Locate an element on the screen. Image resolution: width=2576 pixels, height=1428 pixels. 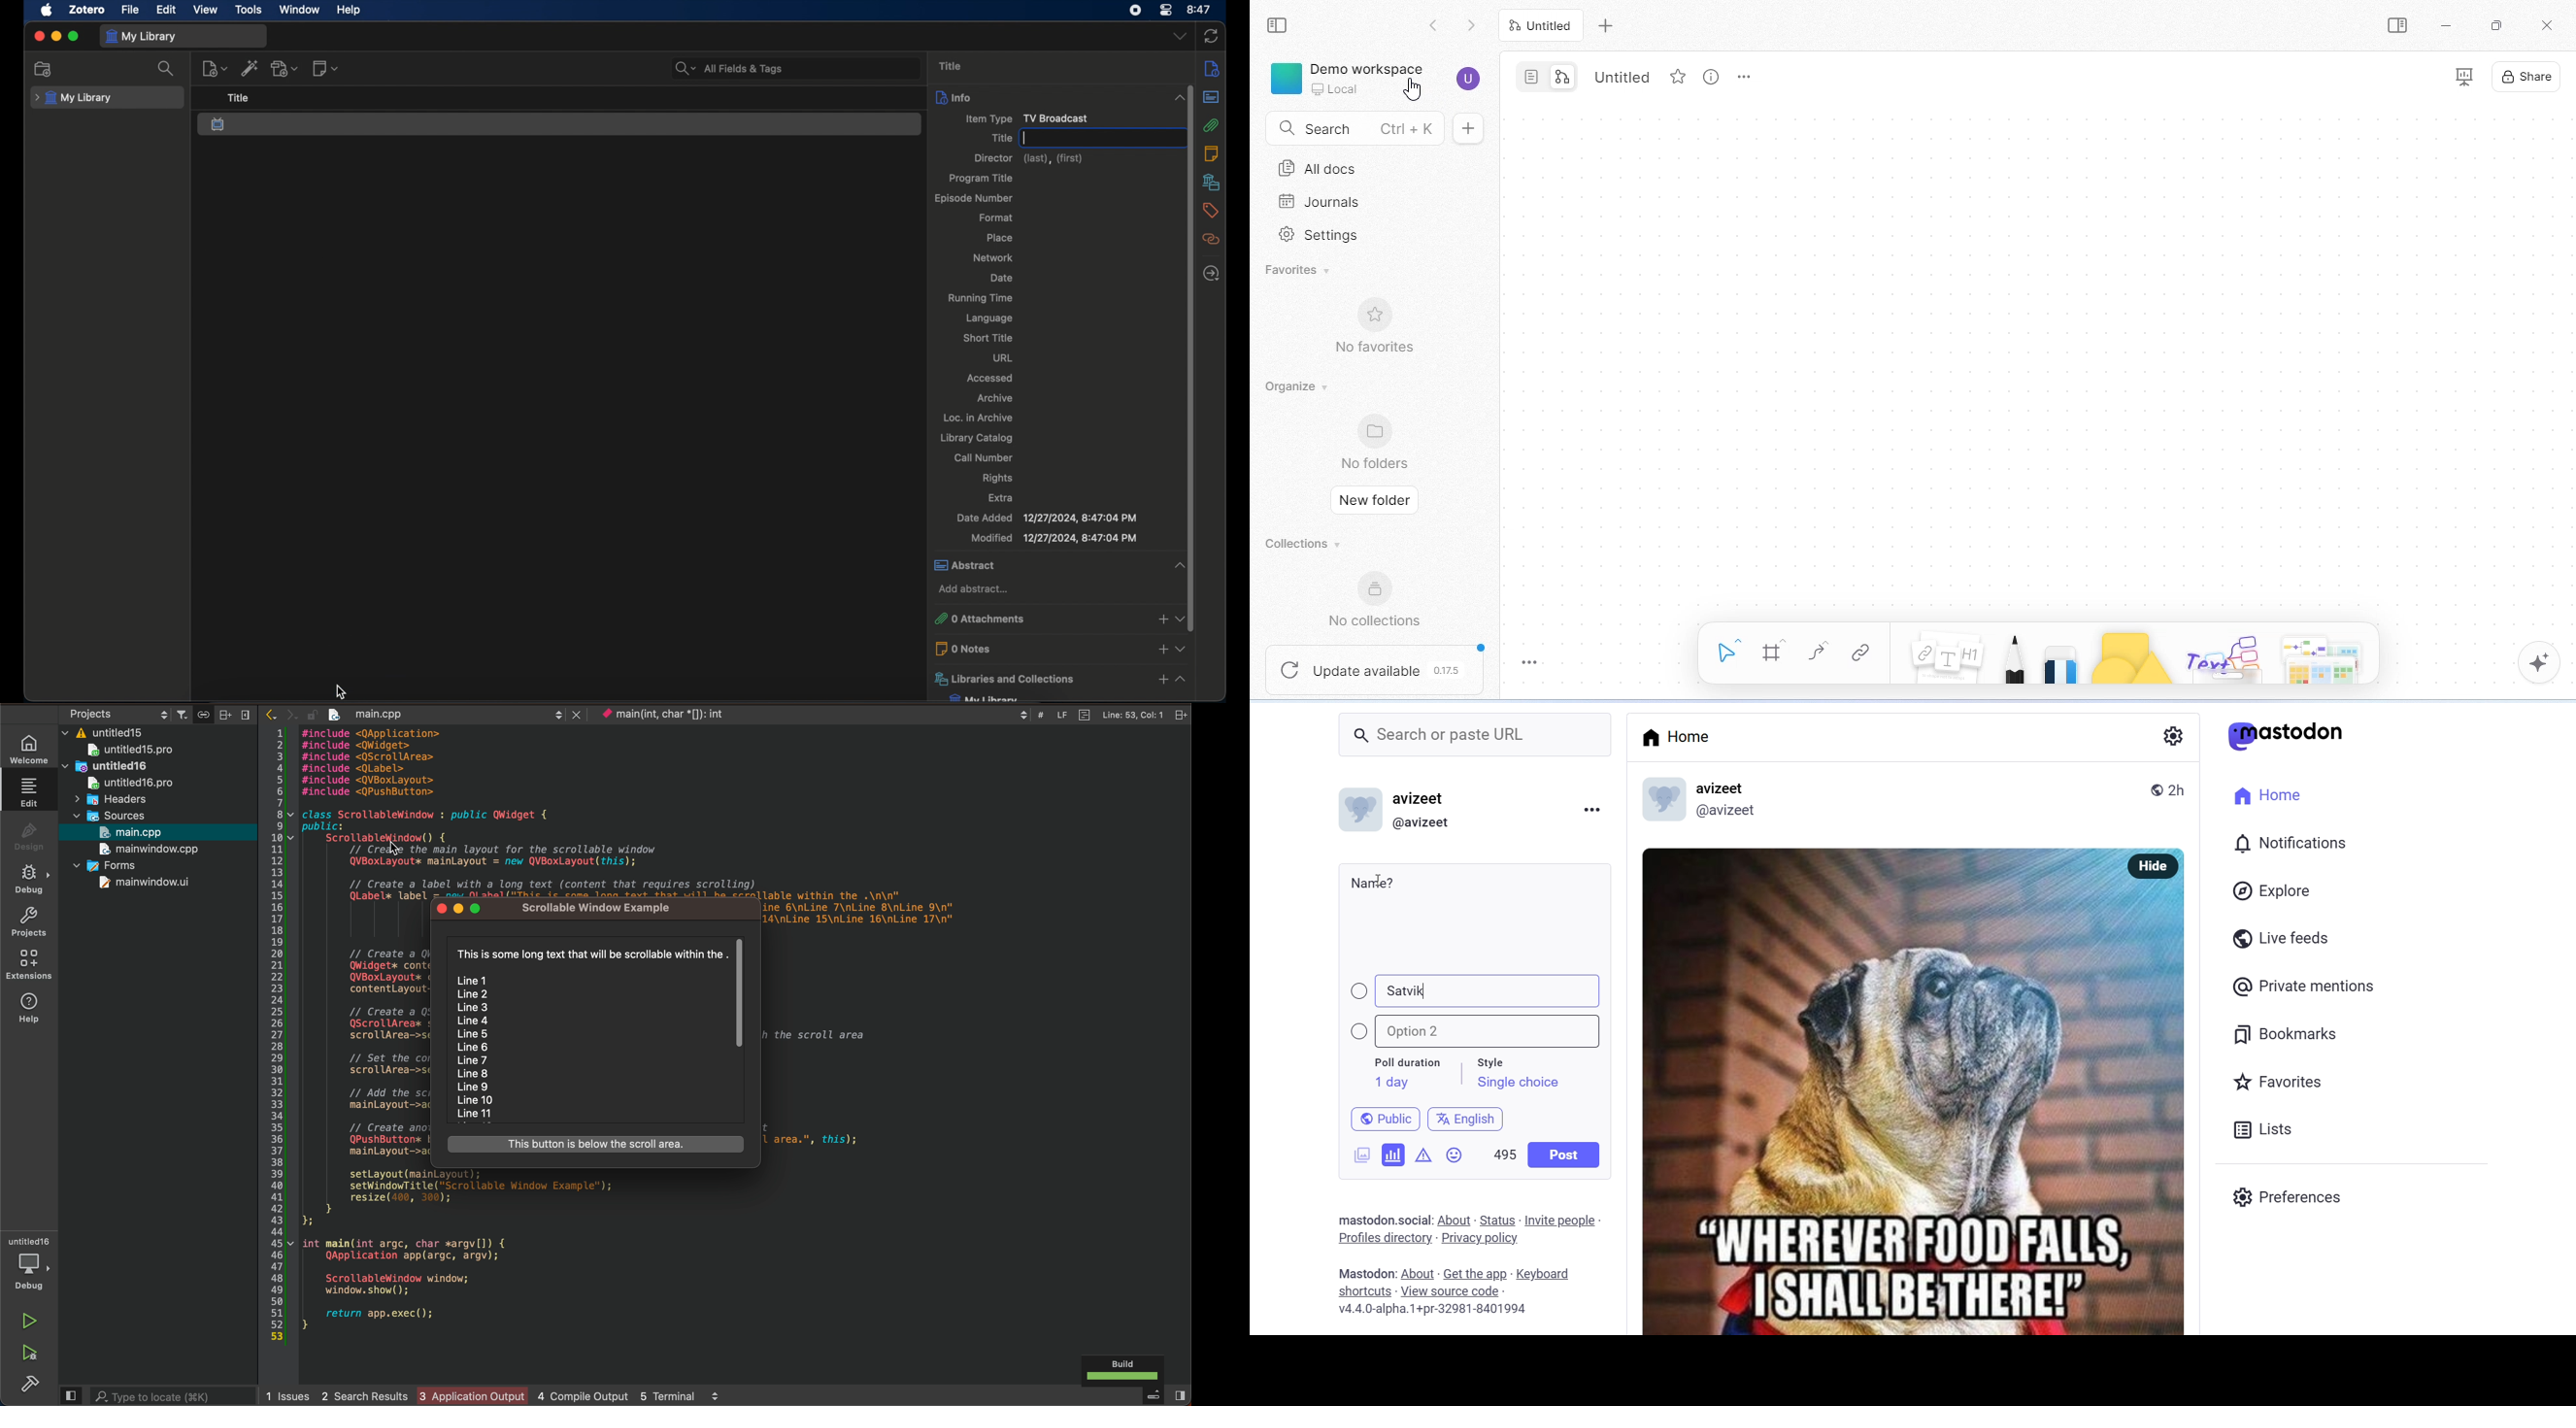
dropdown is located at coordinates (1179, 36).